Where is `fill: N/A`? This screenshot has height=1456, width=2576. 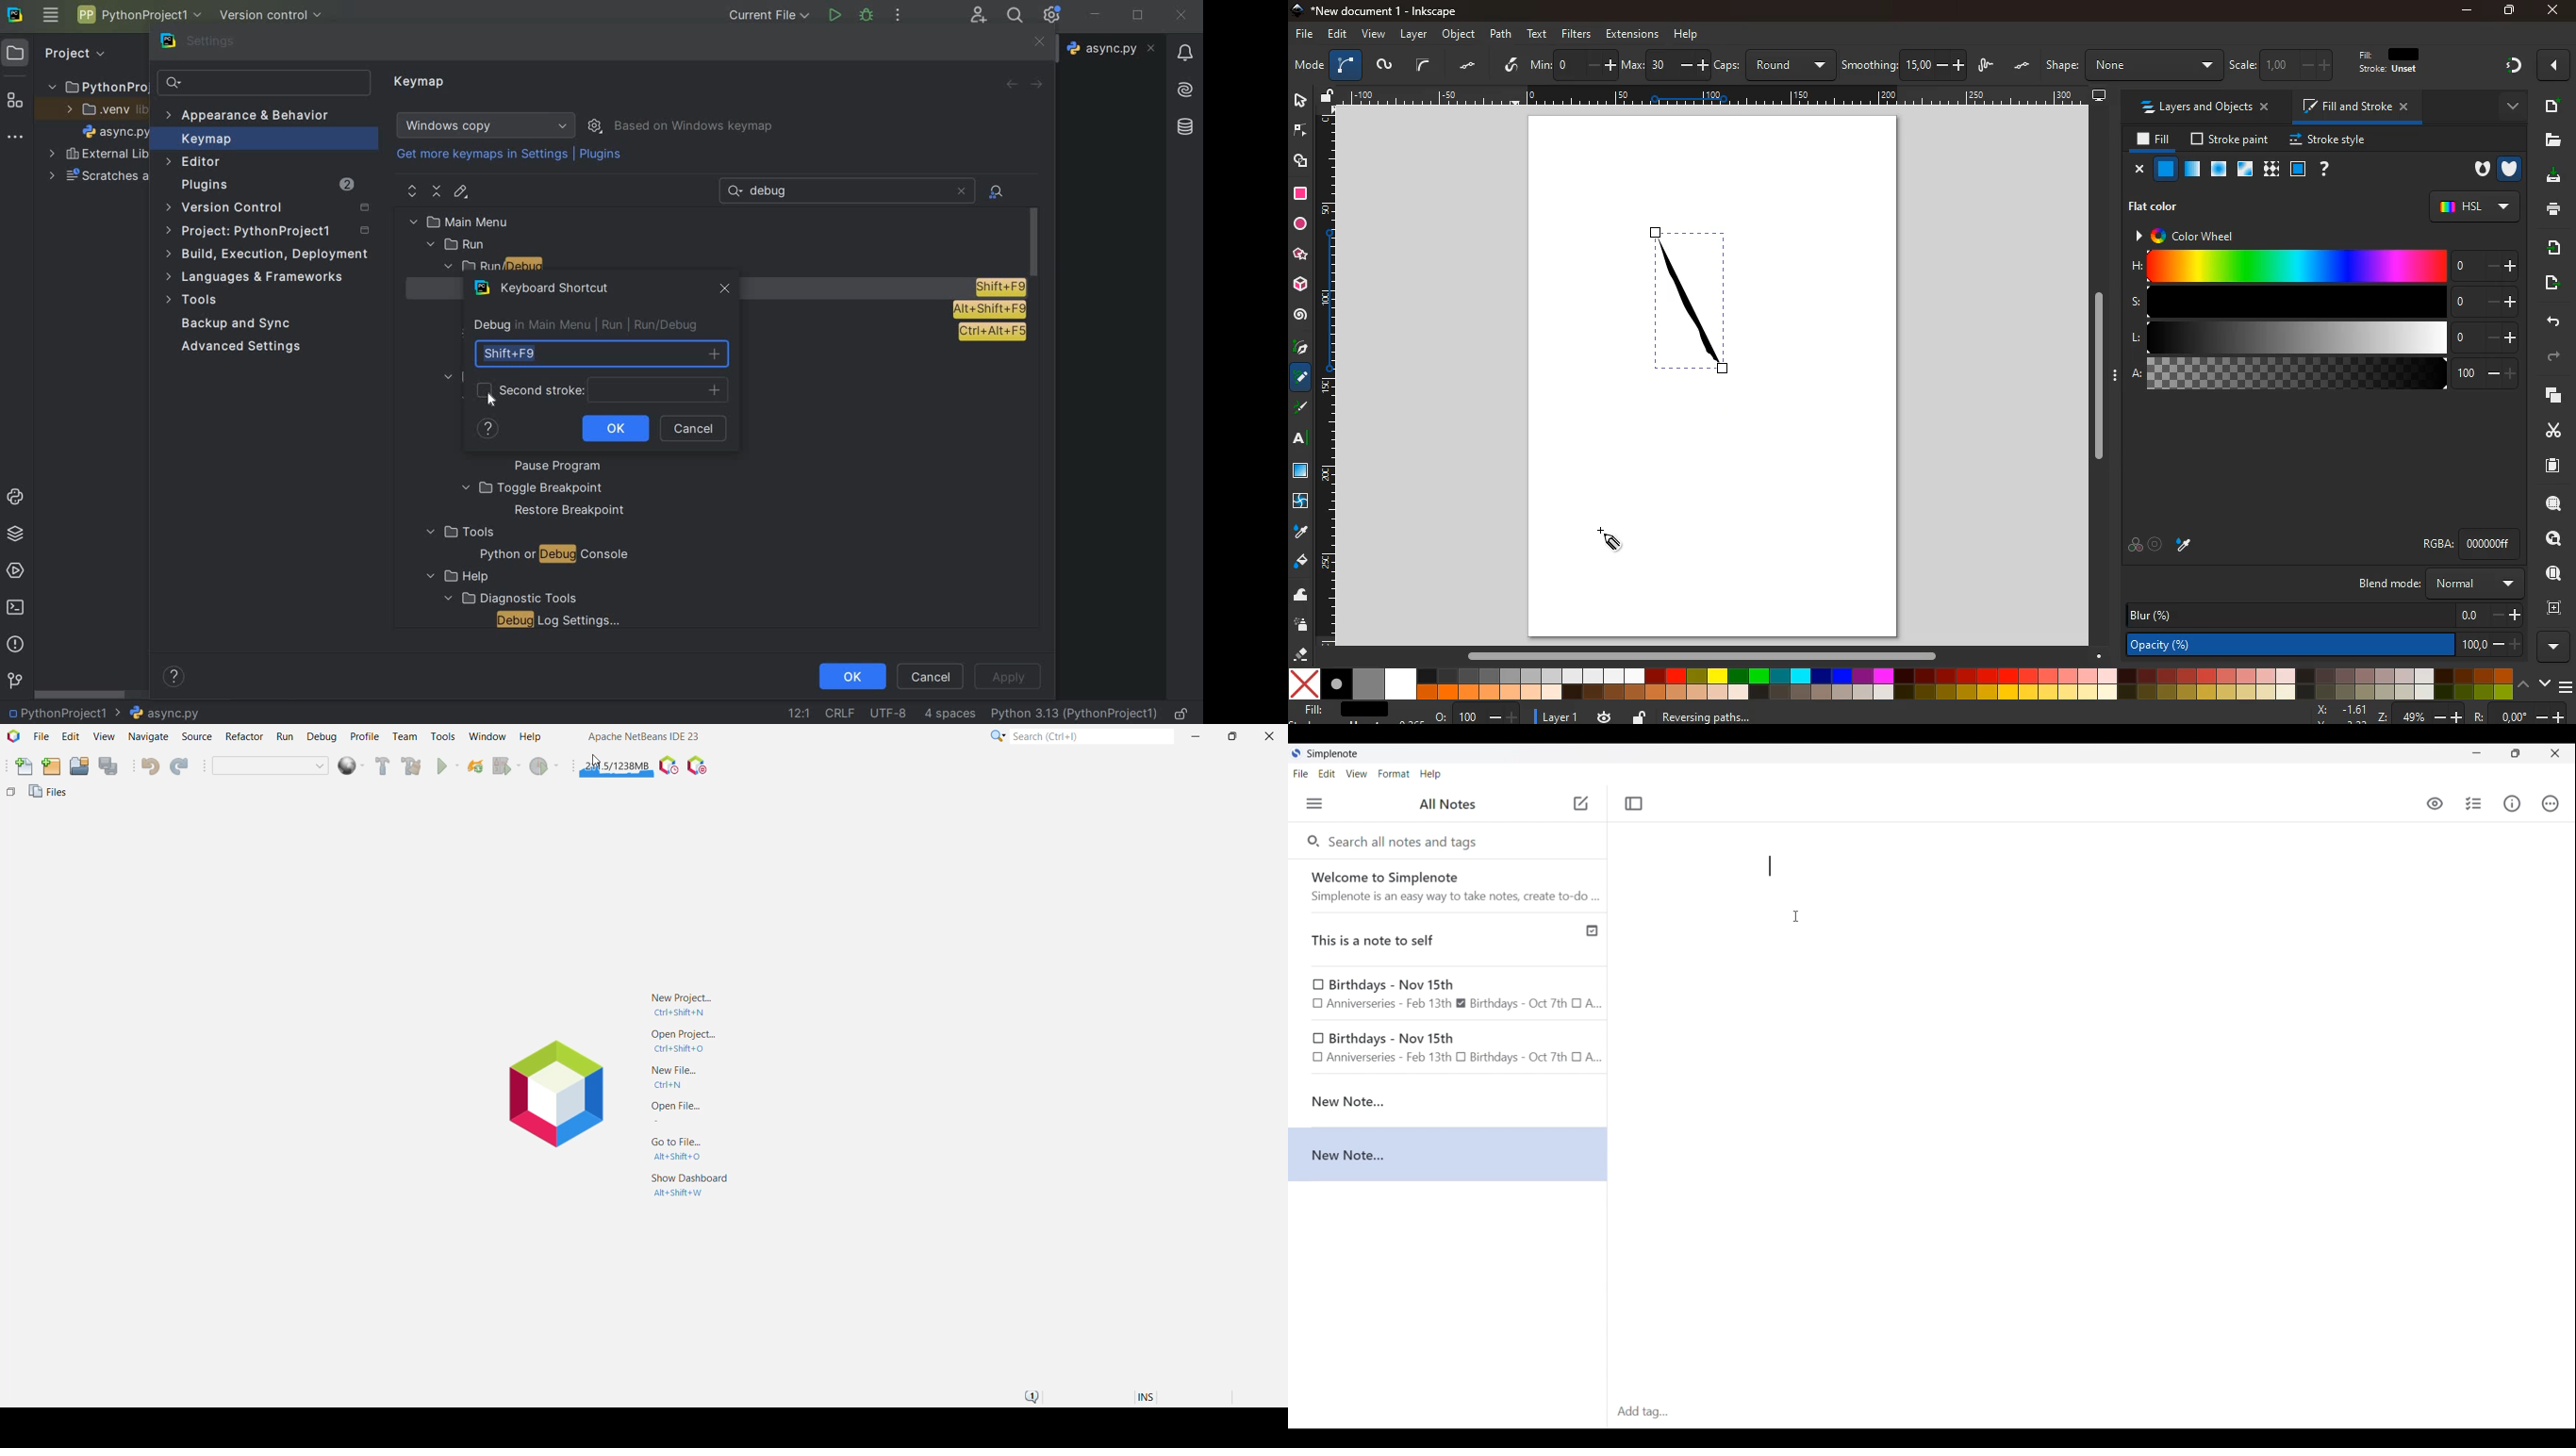 fill: N/A is located at coordinates (1342, 710).